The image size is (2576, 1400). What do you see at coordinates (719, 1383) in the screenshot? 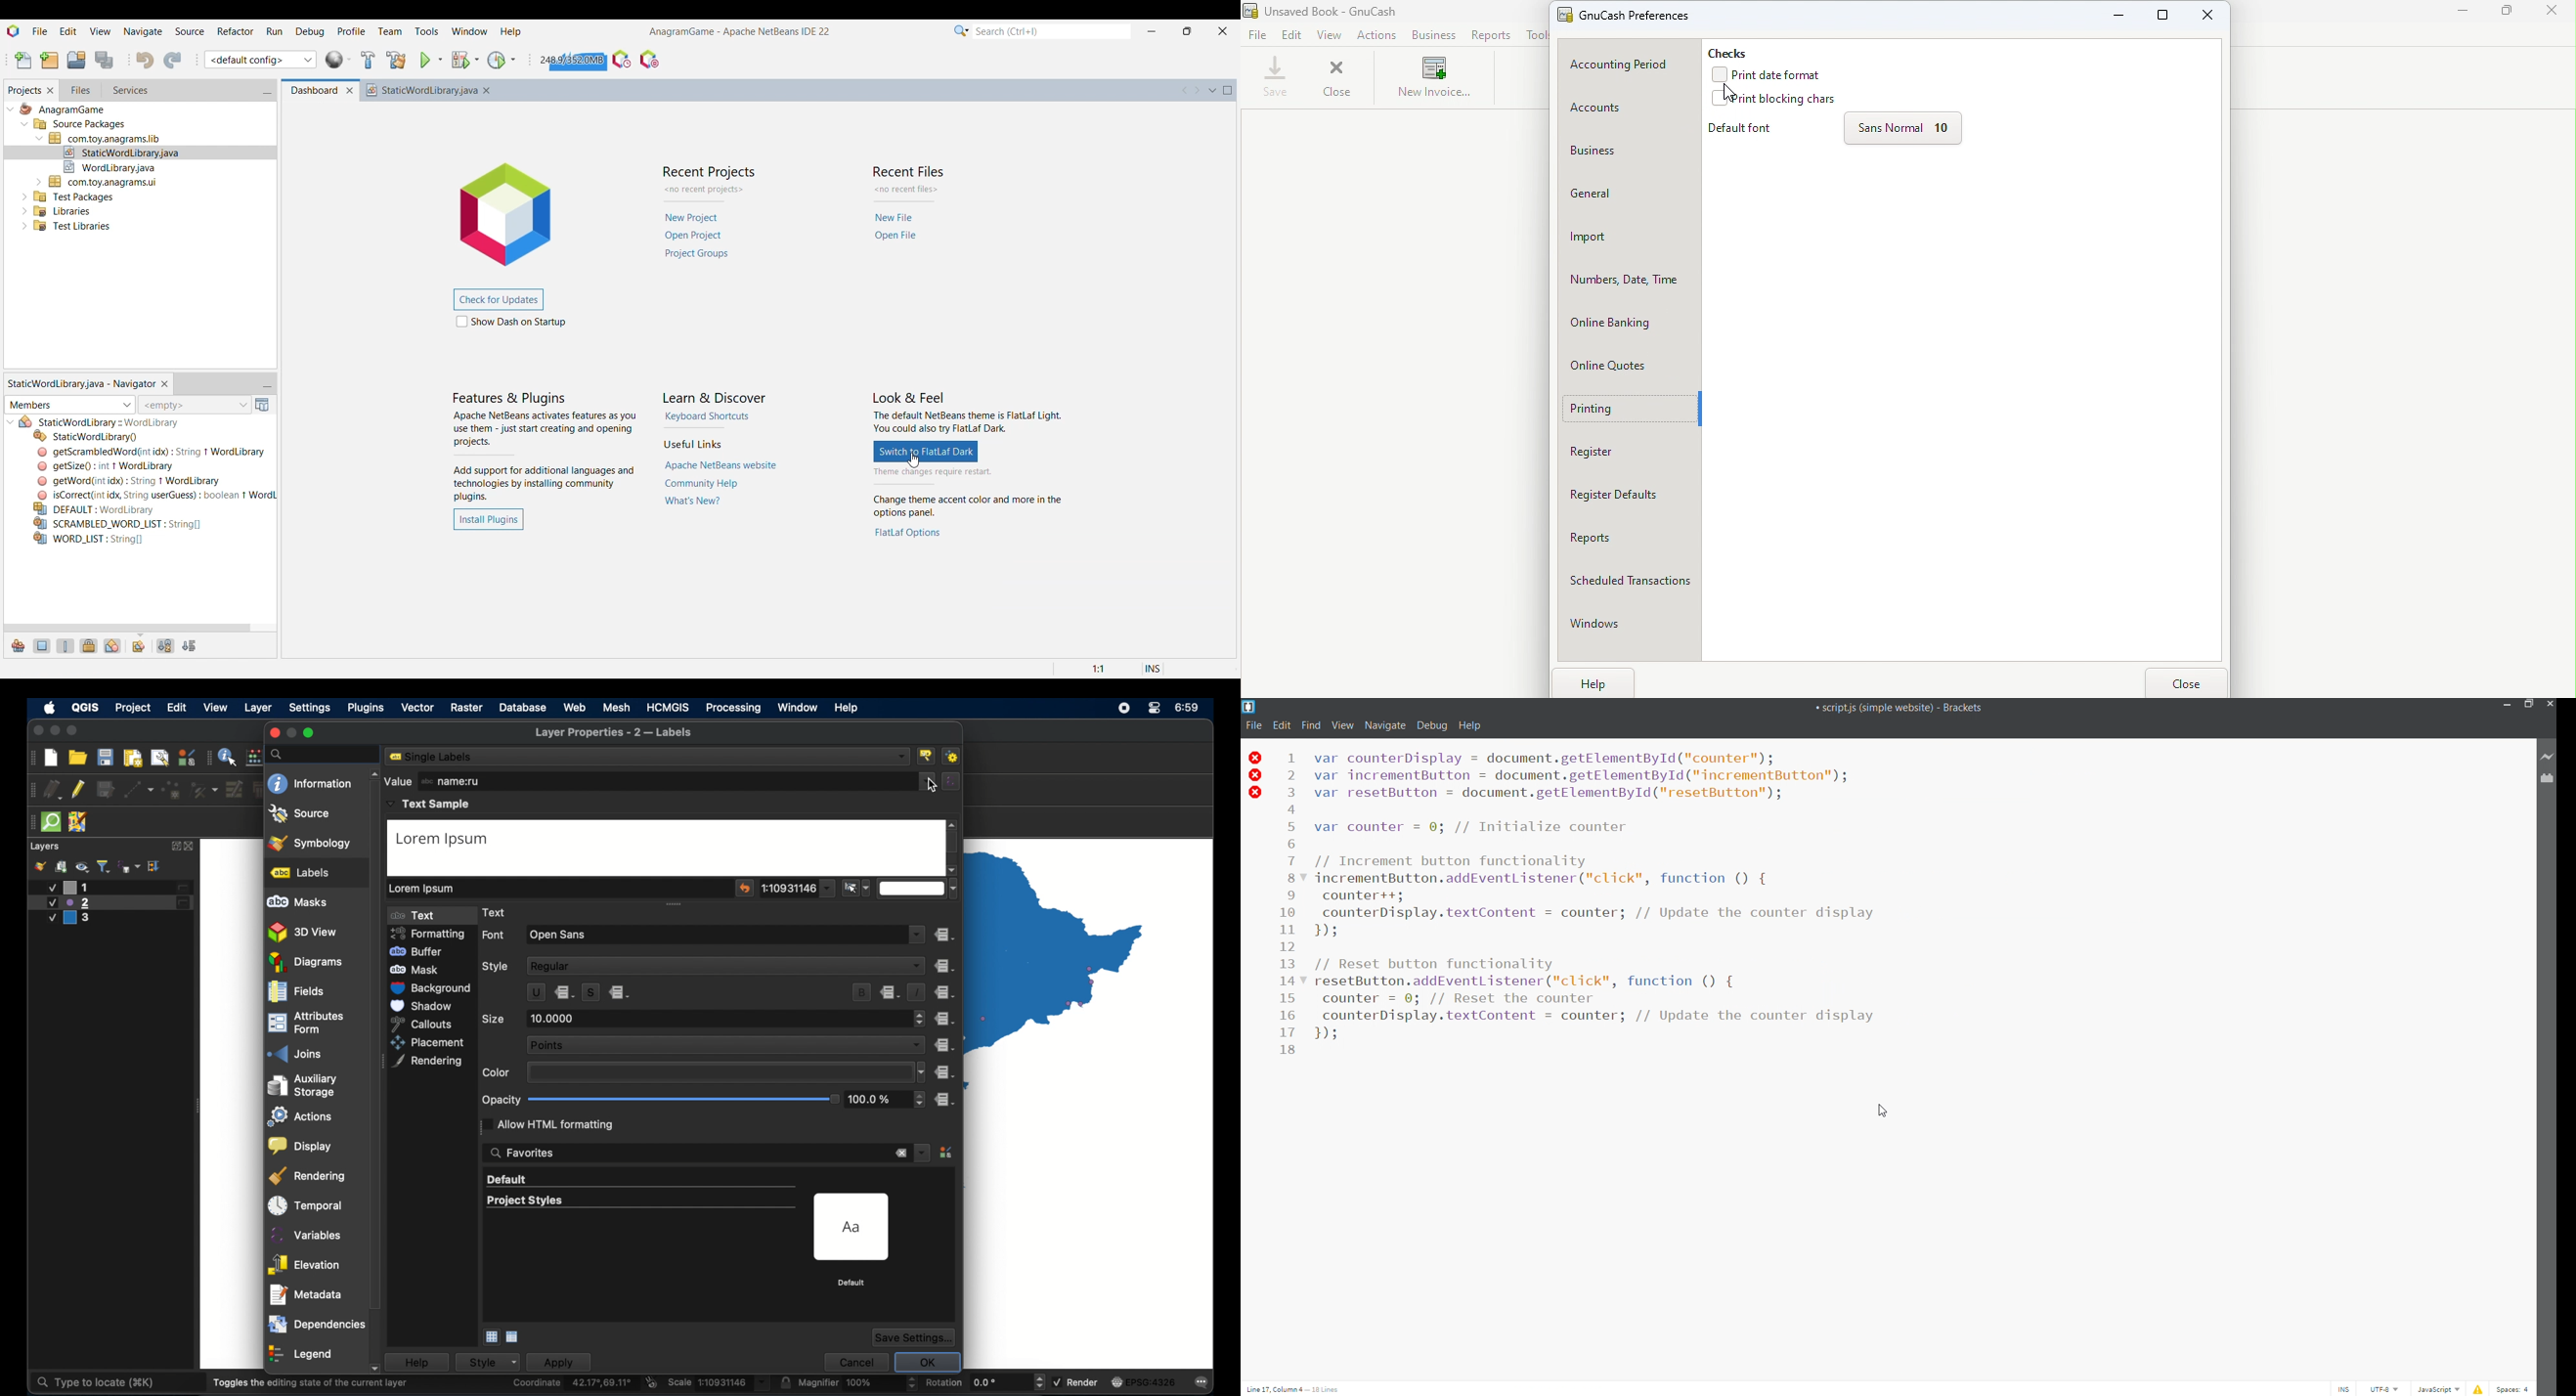
I see `scale` at bounding box center [719, 1383].